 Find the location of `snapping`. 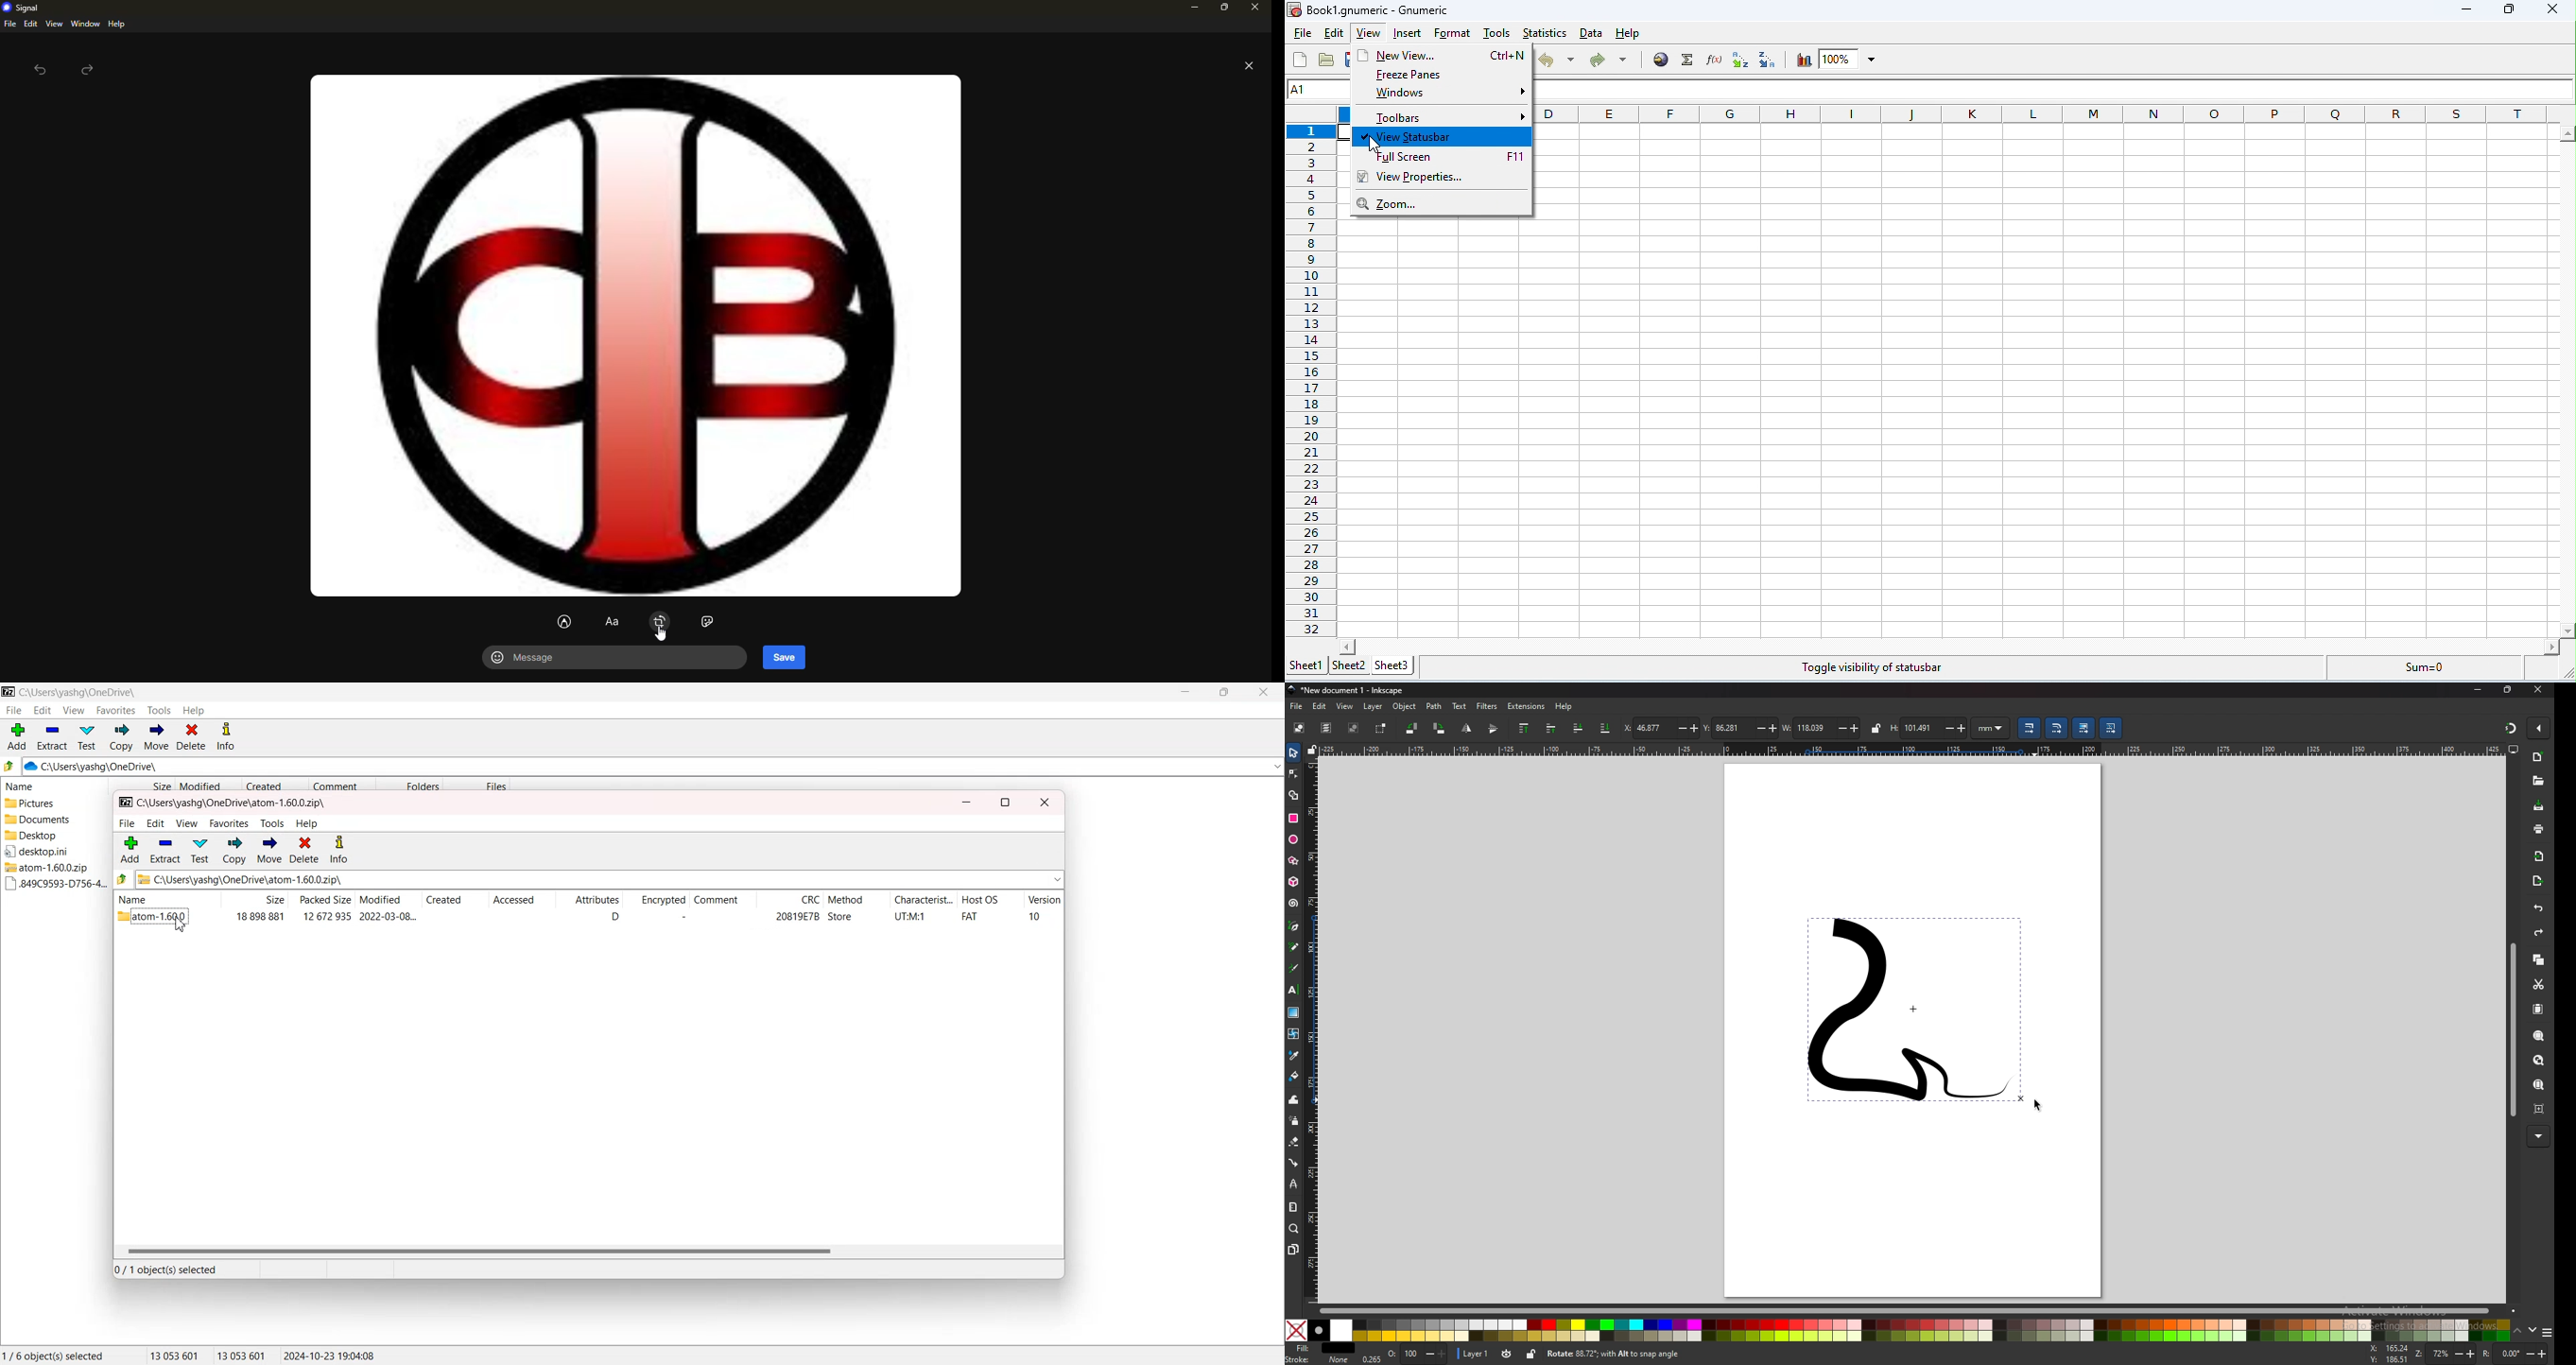

snapping is located at coordinates (2510, 727).